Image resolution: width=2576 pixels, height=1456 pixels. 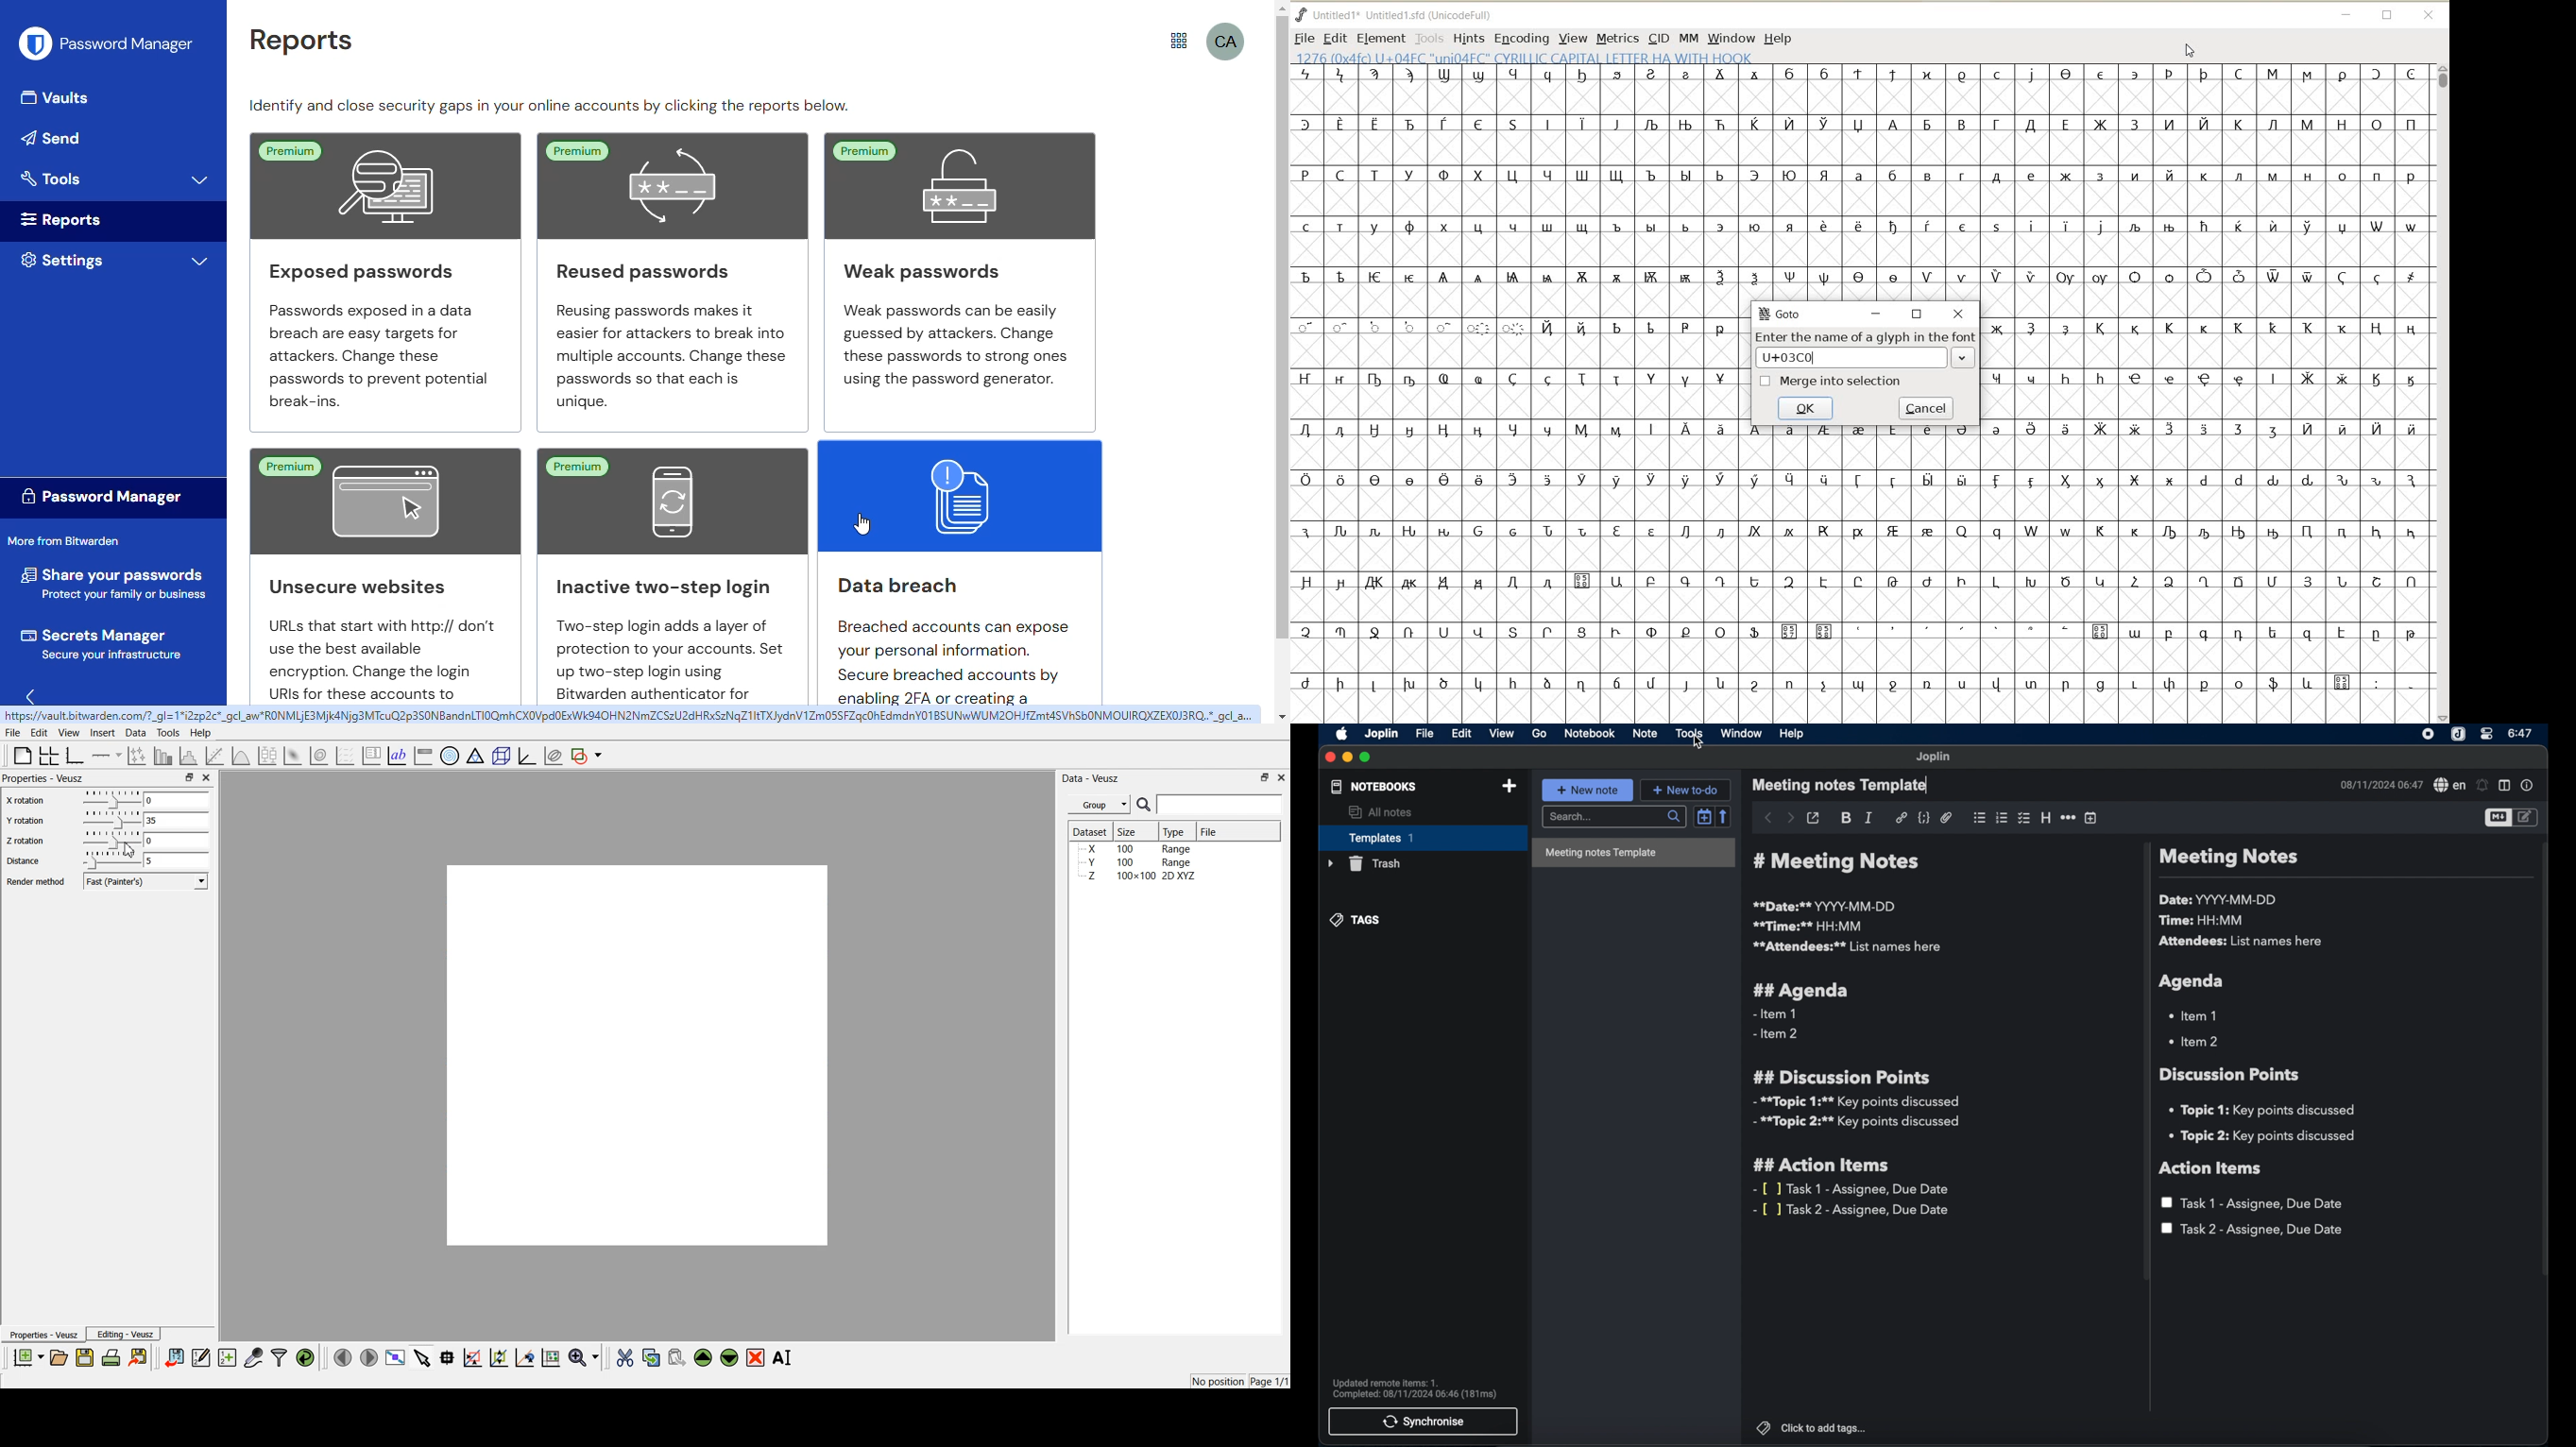 I want to click on Polar Graph, so click(x=450, y=756).